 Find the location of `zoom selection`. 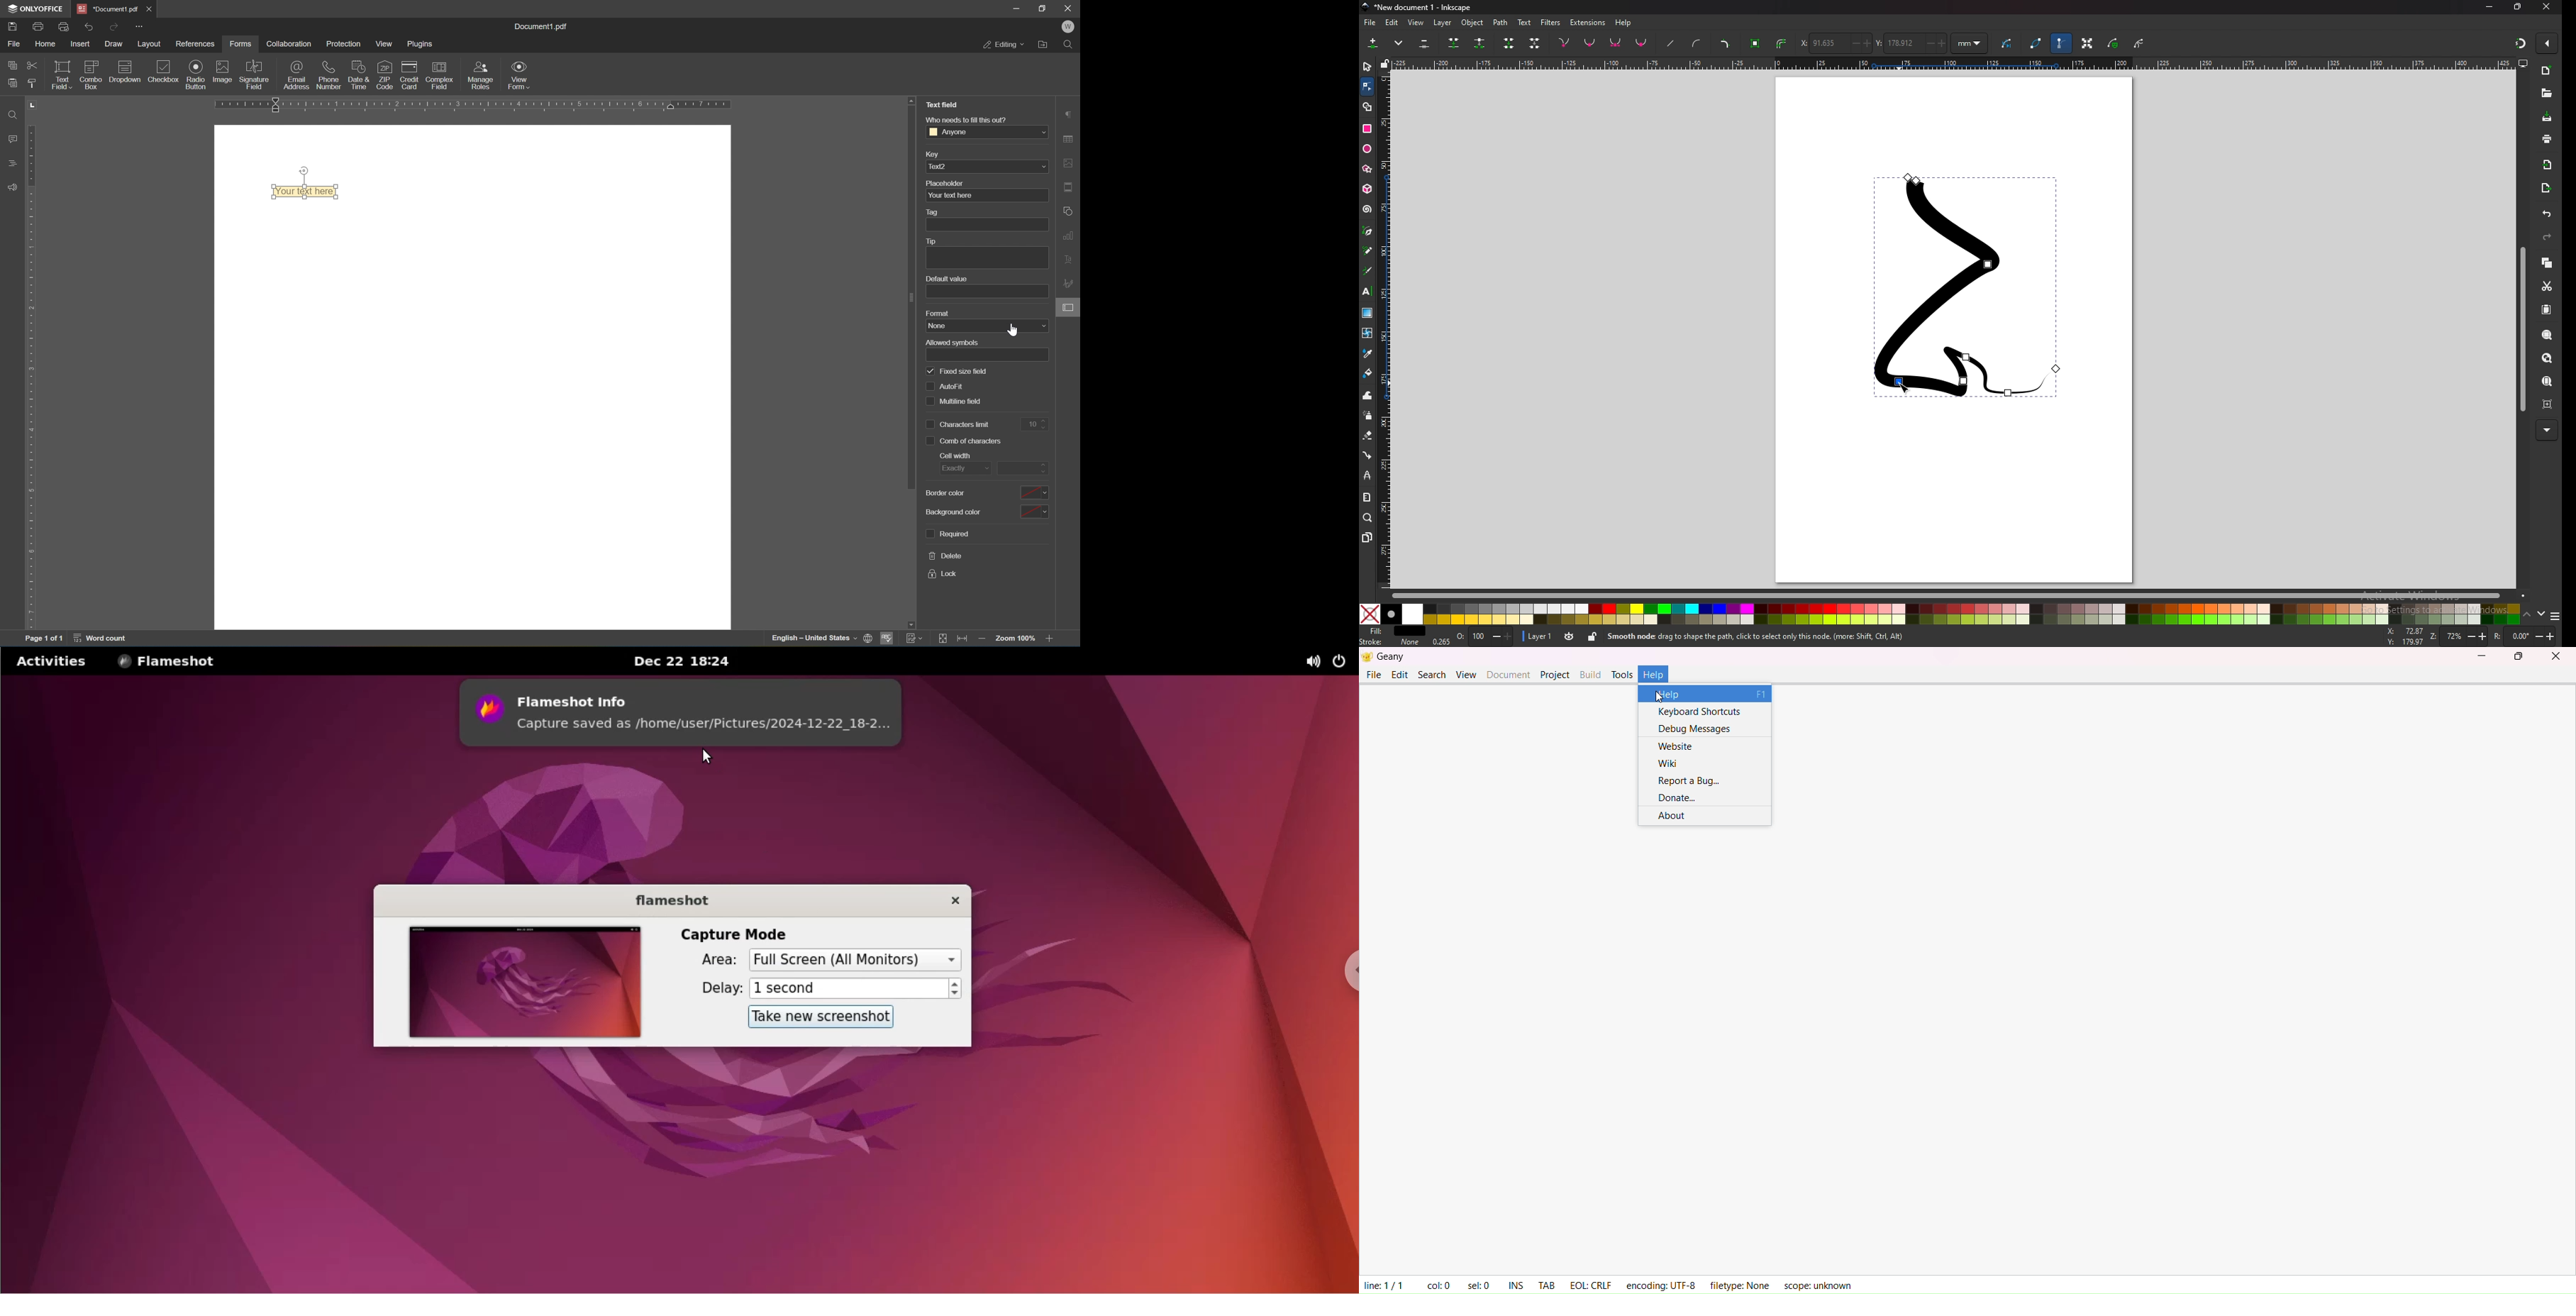

zoom selection is located at coordinates (2548, 335).